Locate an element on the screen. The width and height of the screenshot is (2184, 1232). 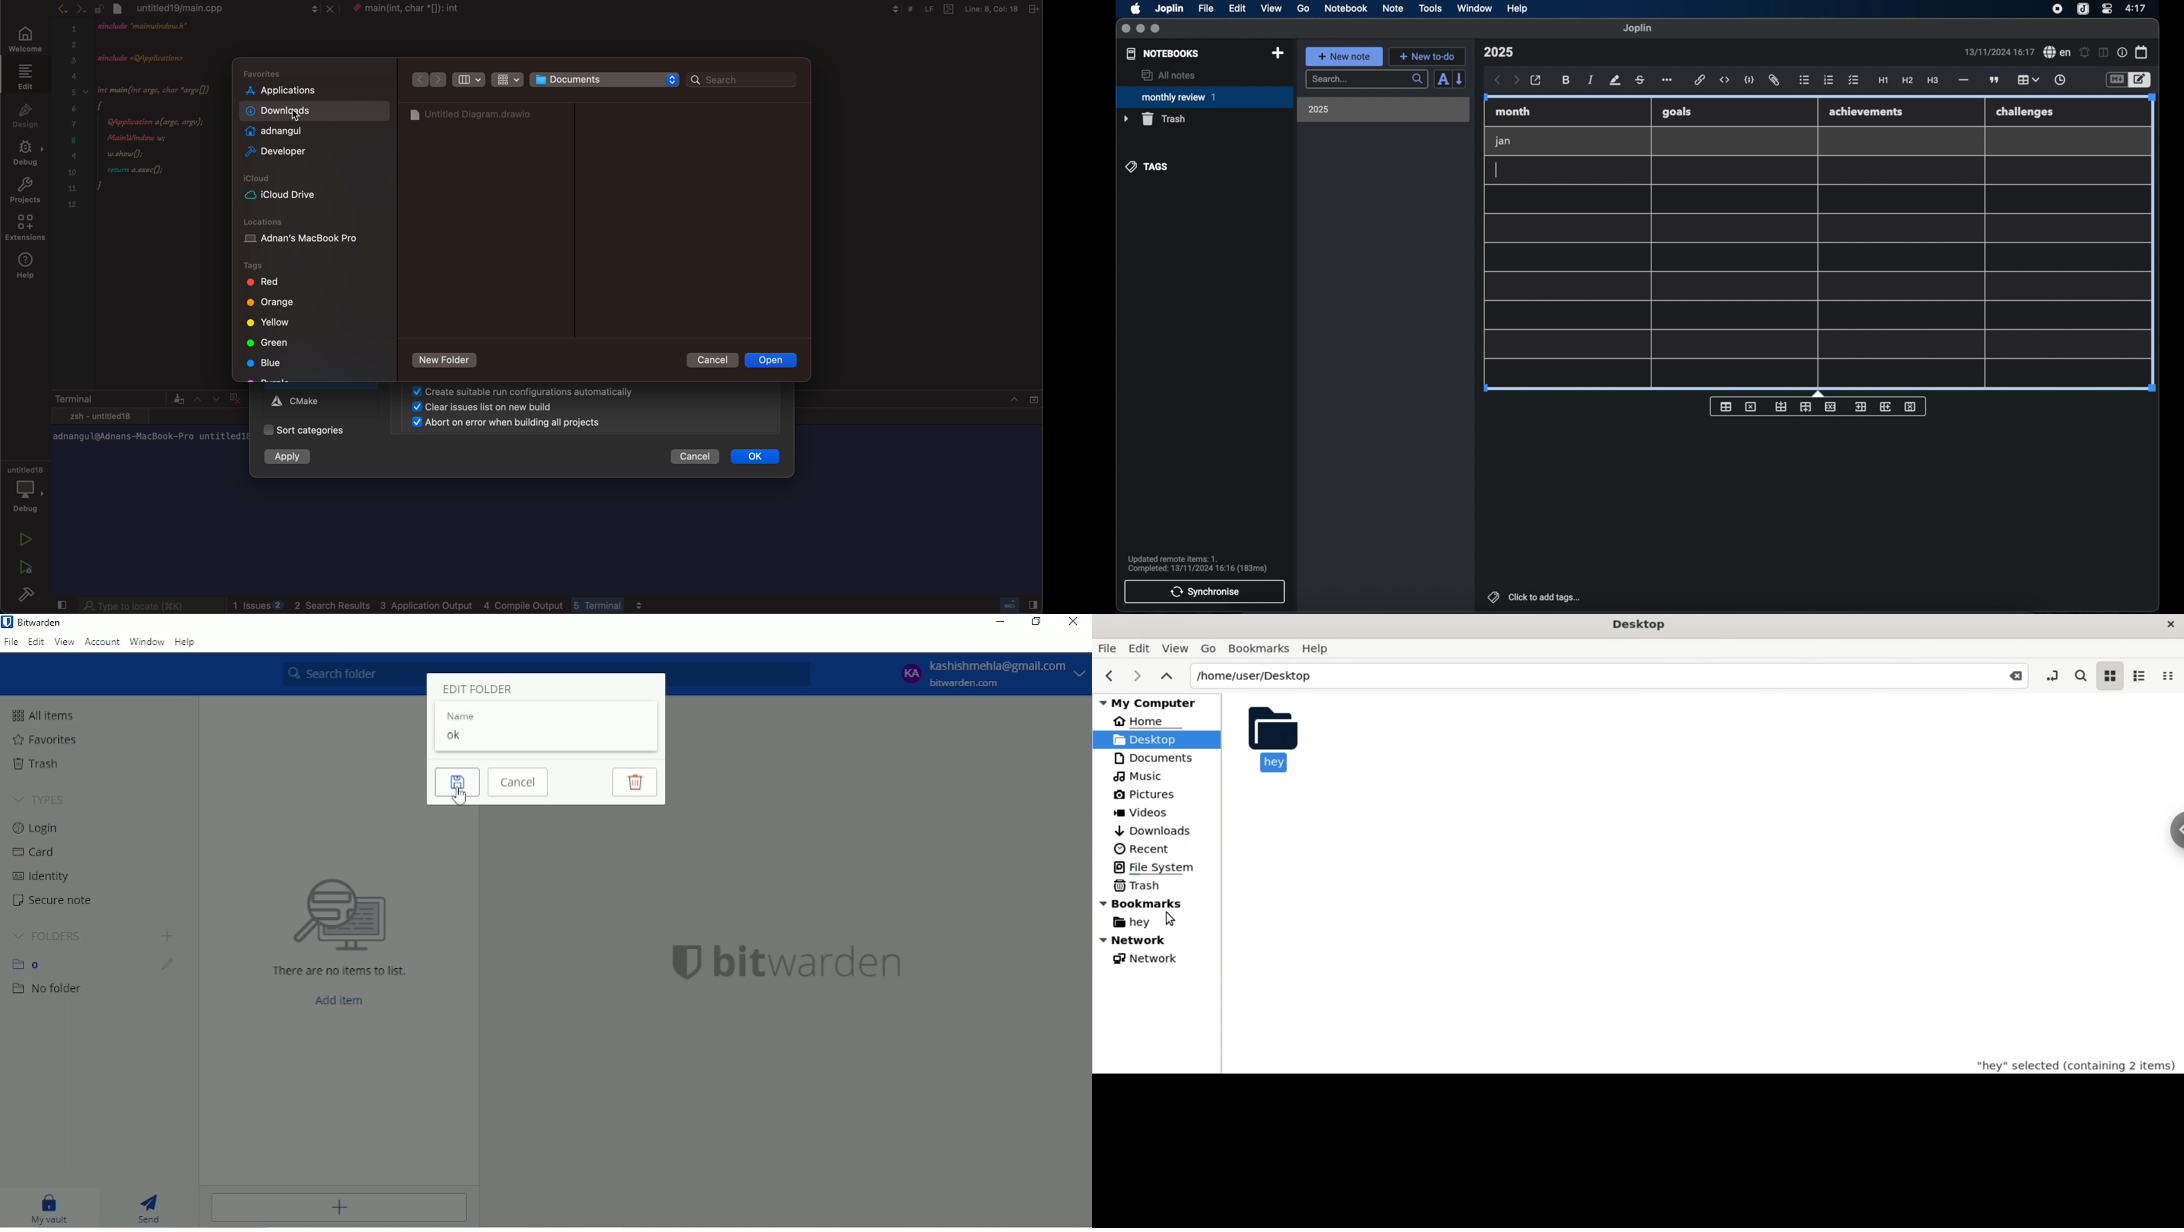
new notebook is located at coordinates (1277, 53).